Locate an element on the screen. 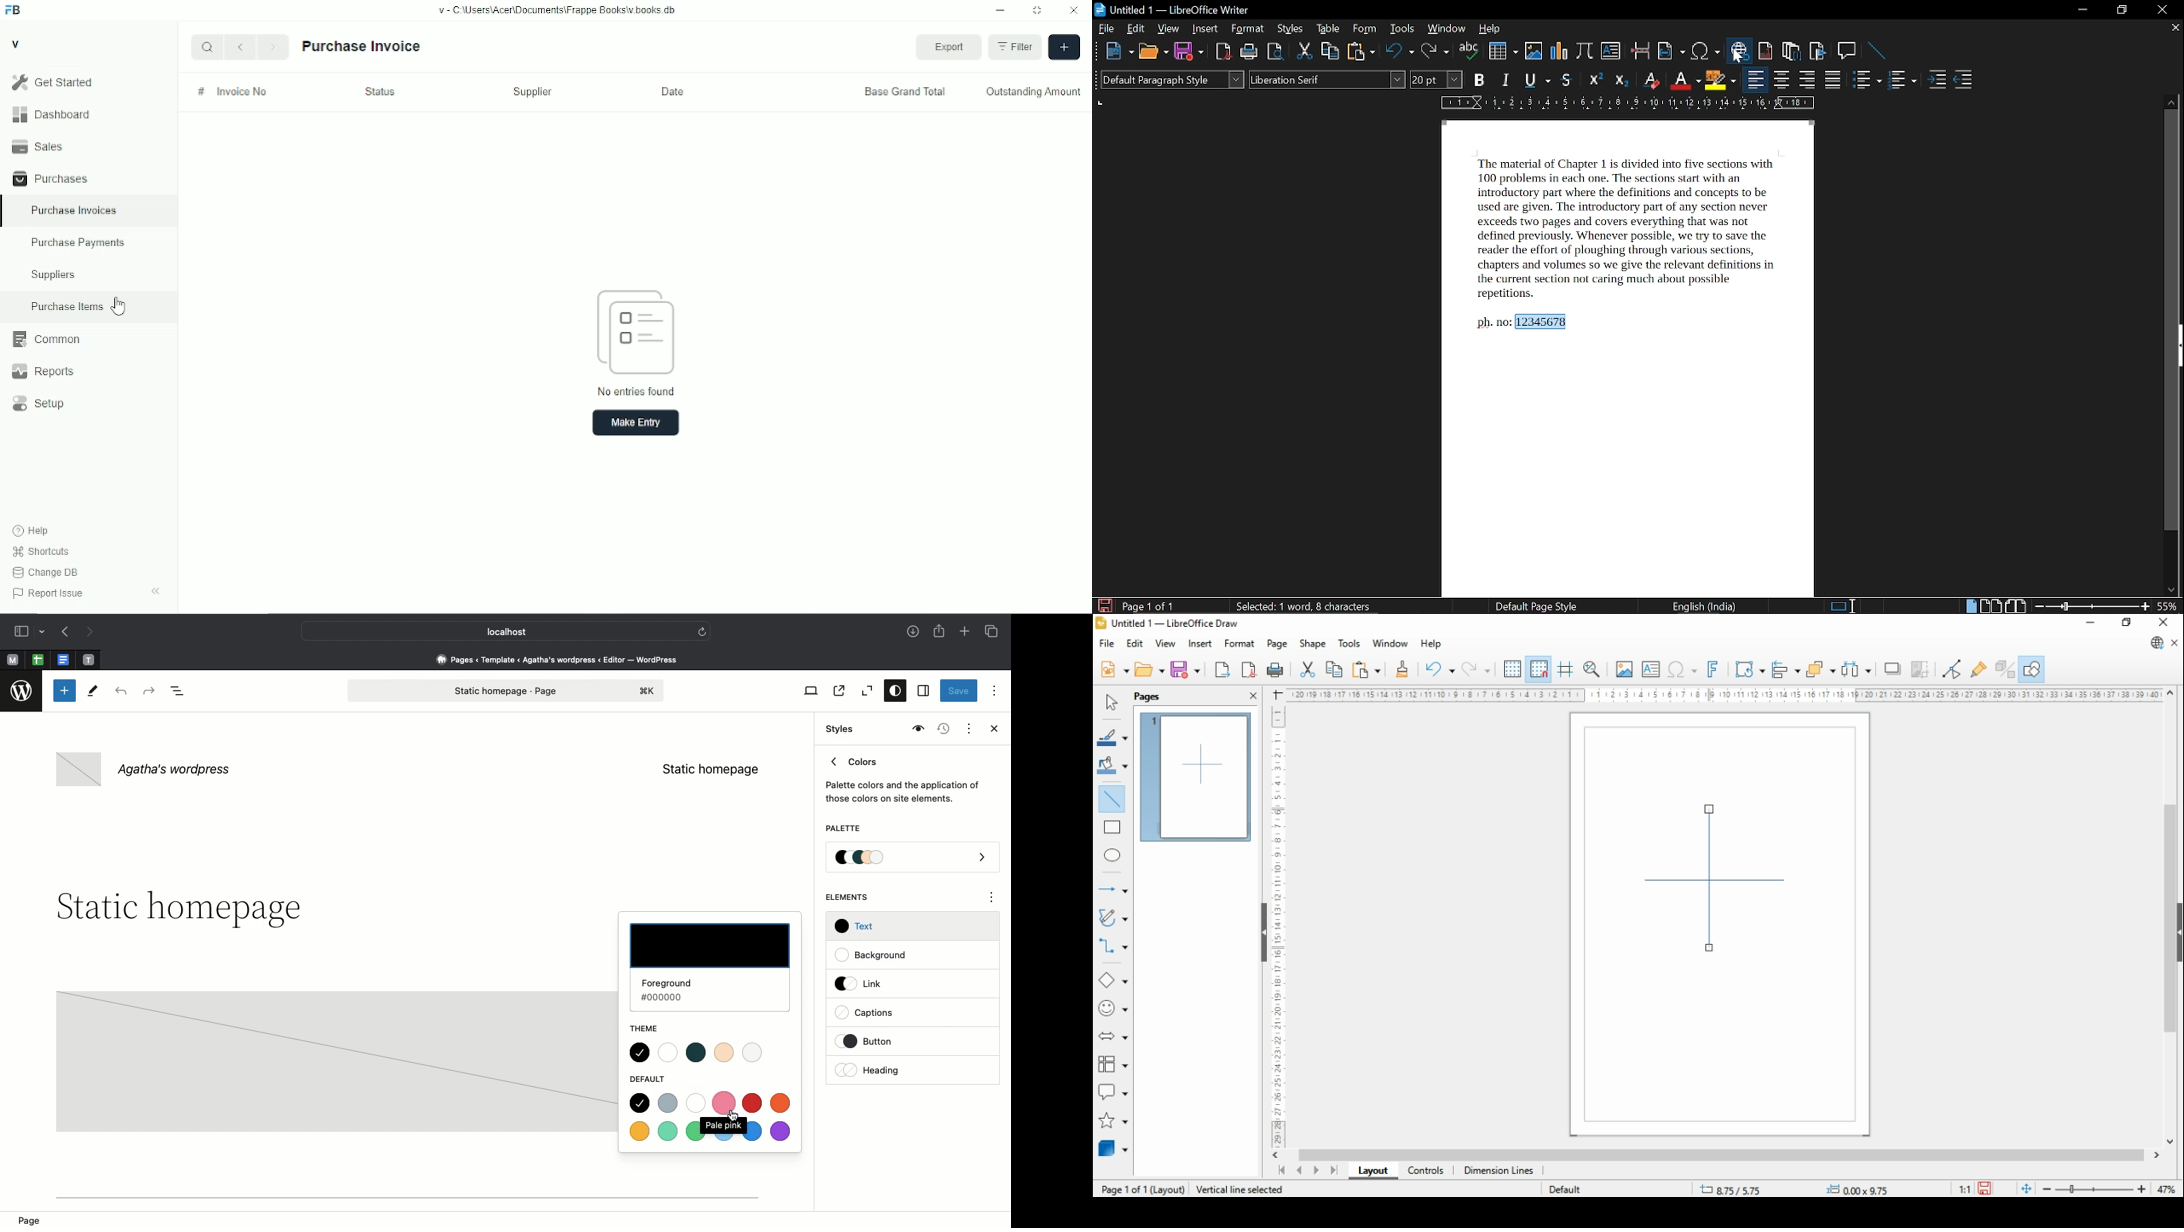  setup is located at coordinates (39, 404).